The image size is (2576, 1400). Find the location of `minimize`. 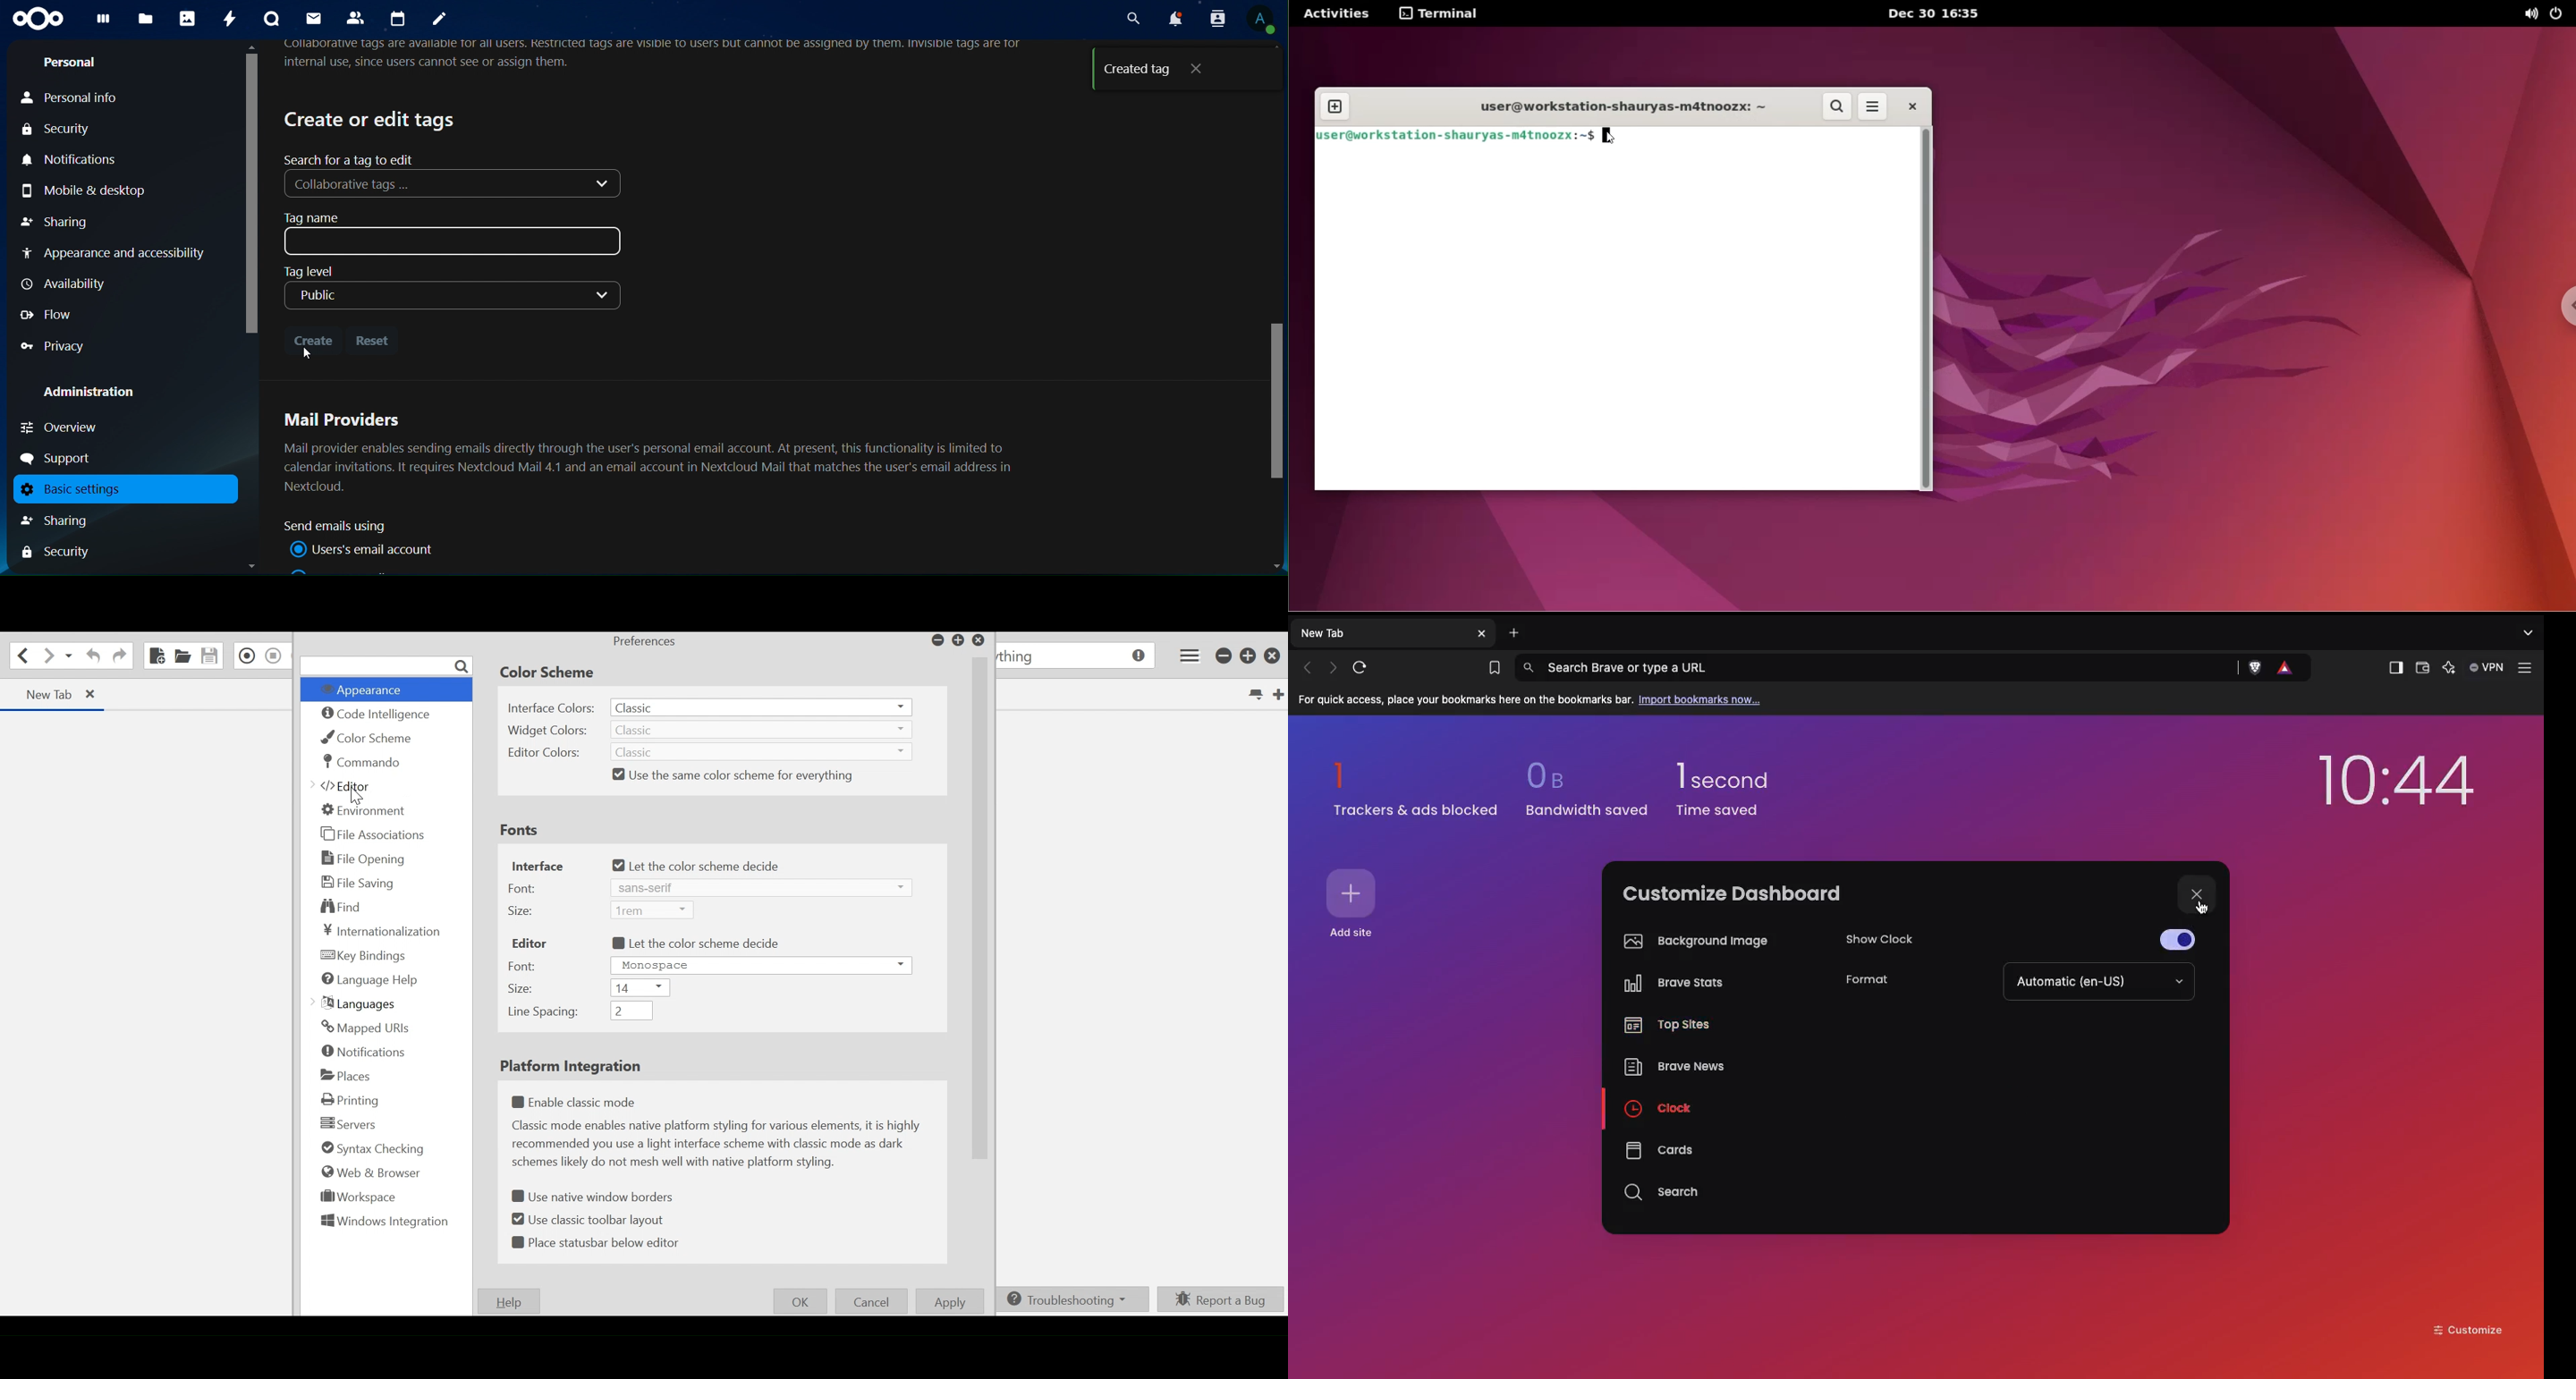

minimize is located at coordinates (936, 640).